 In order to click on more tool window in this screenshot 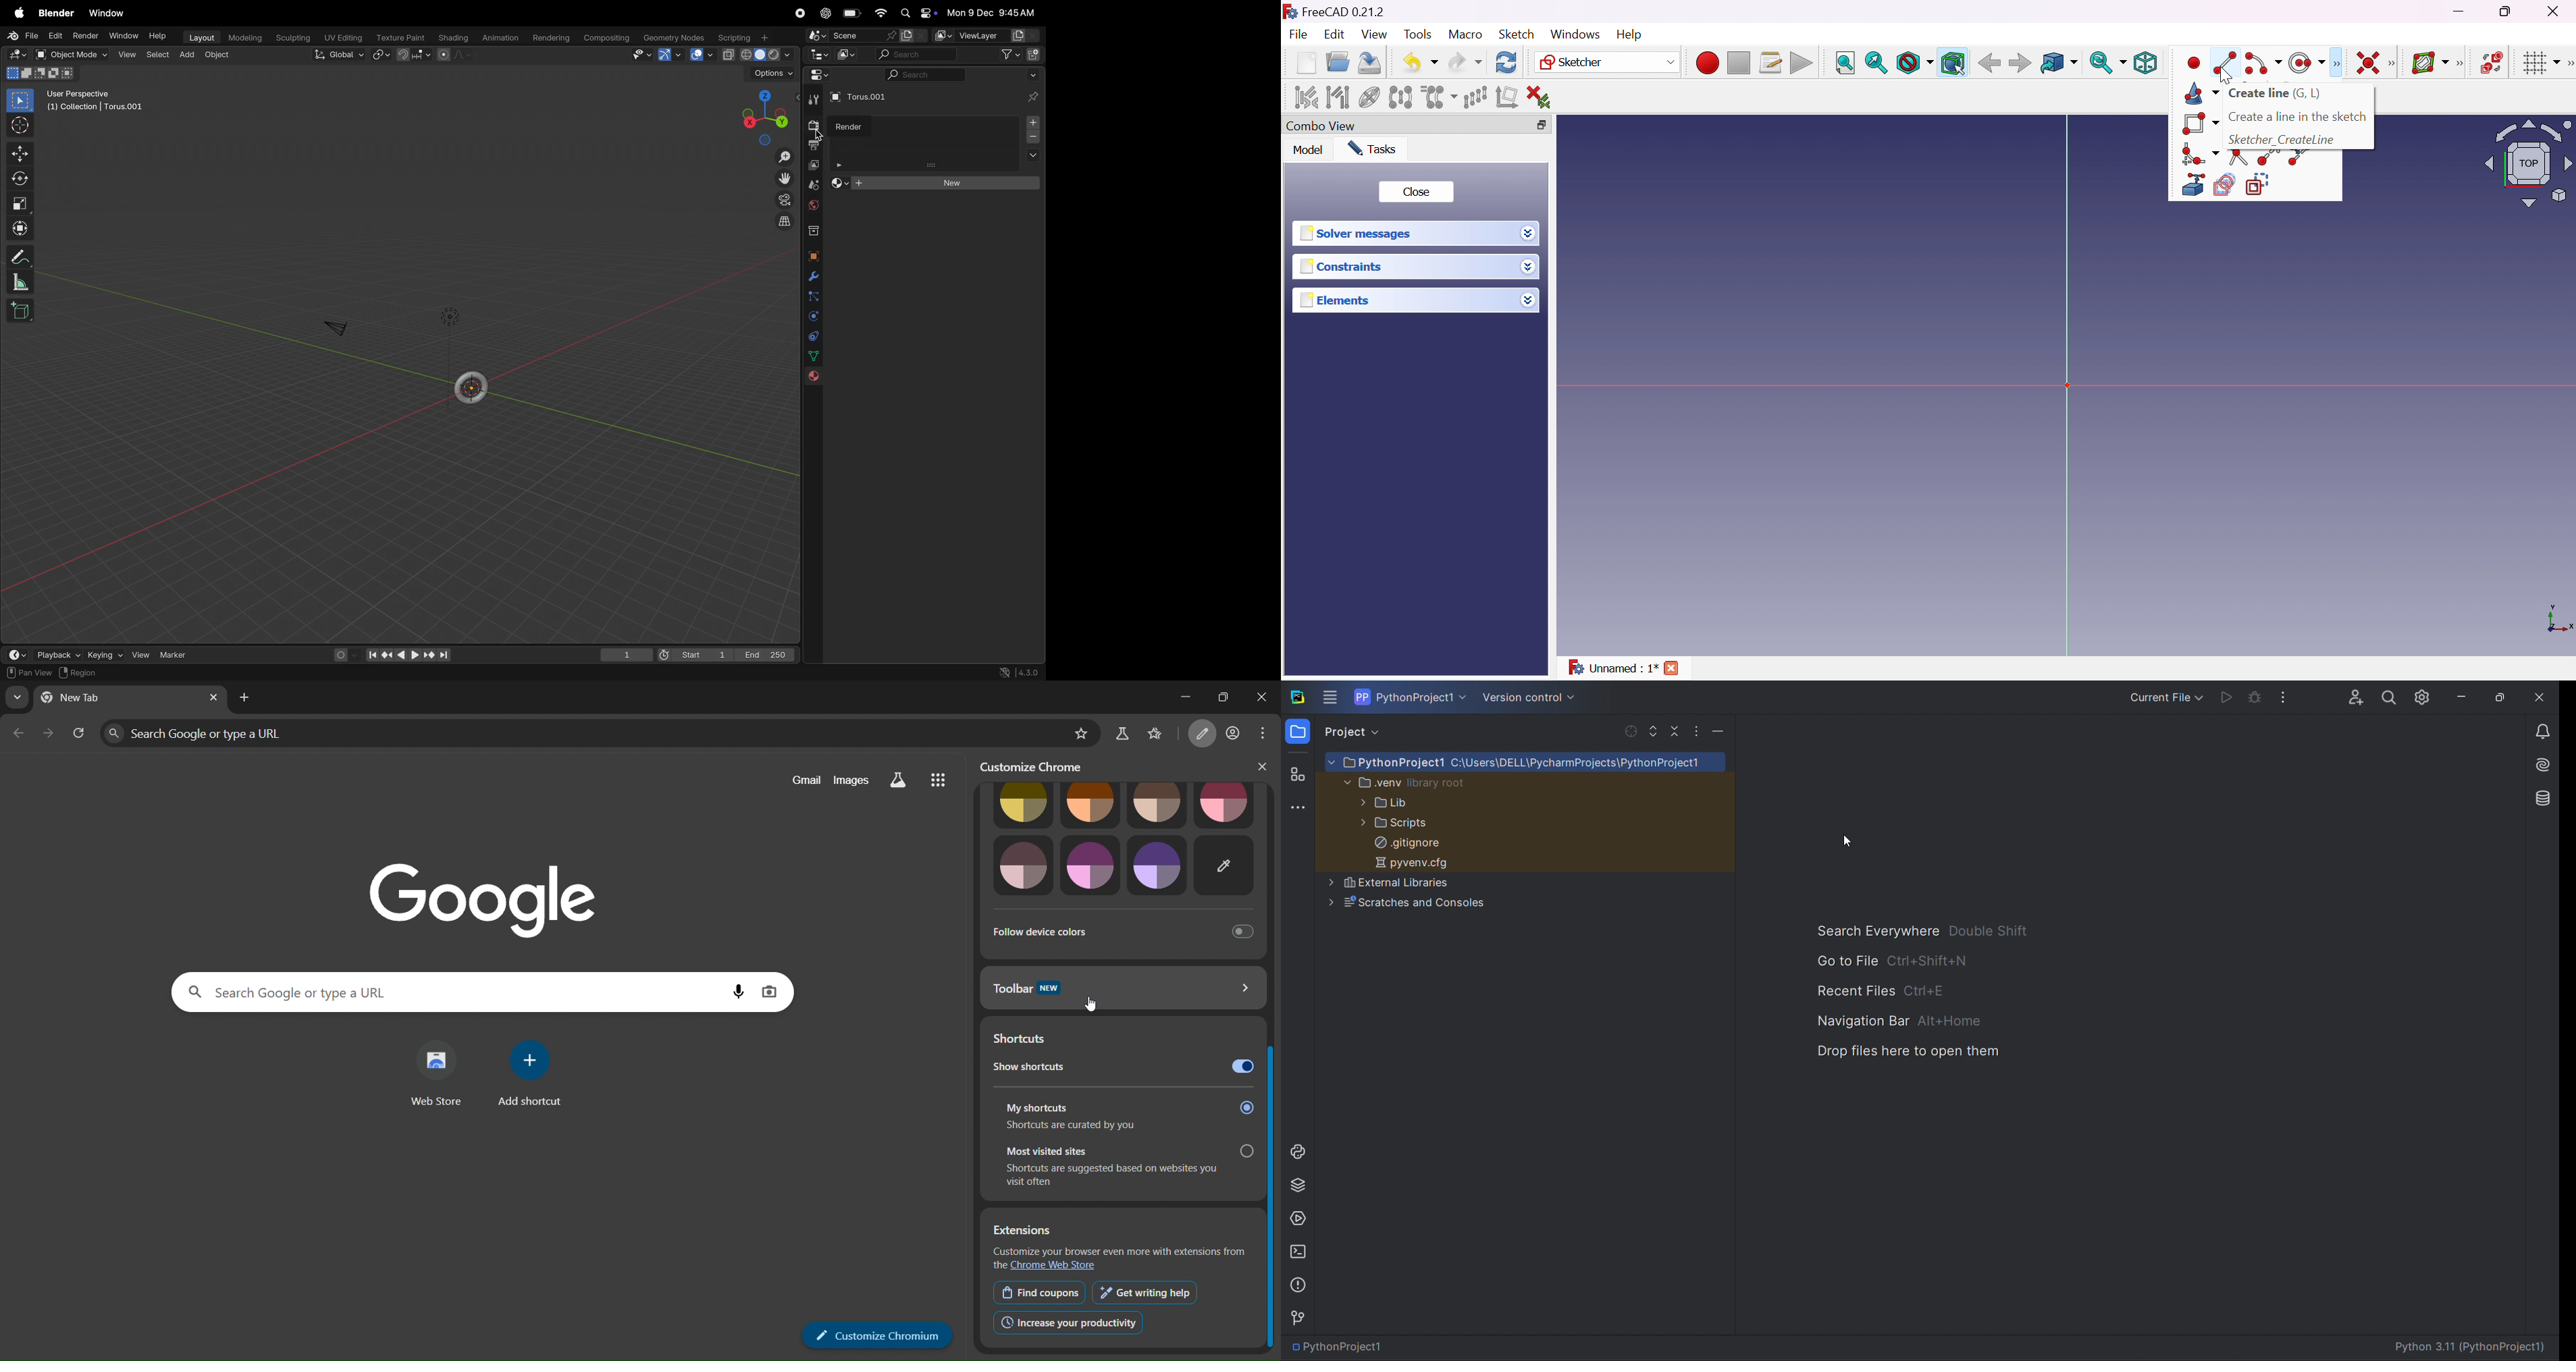, I will do `click(1298, 808)`.